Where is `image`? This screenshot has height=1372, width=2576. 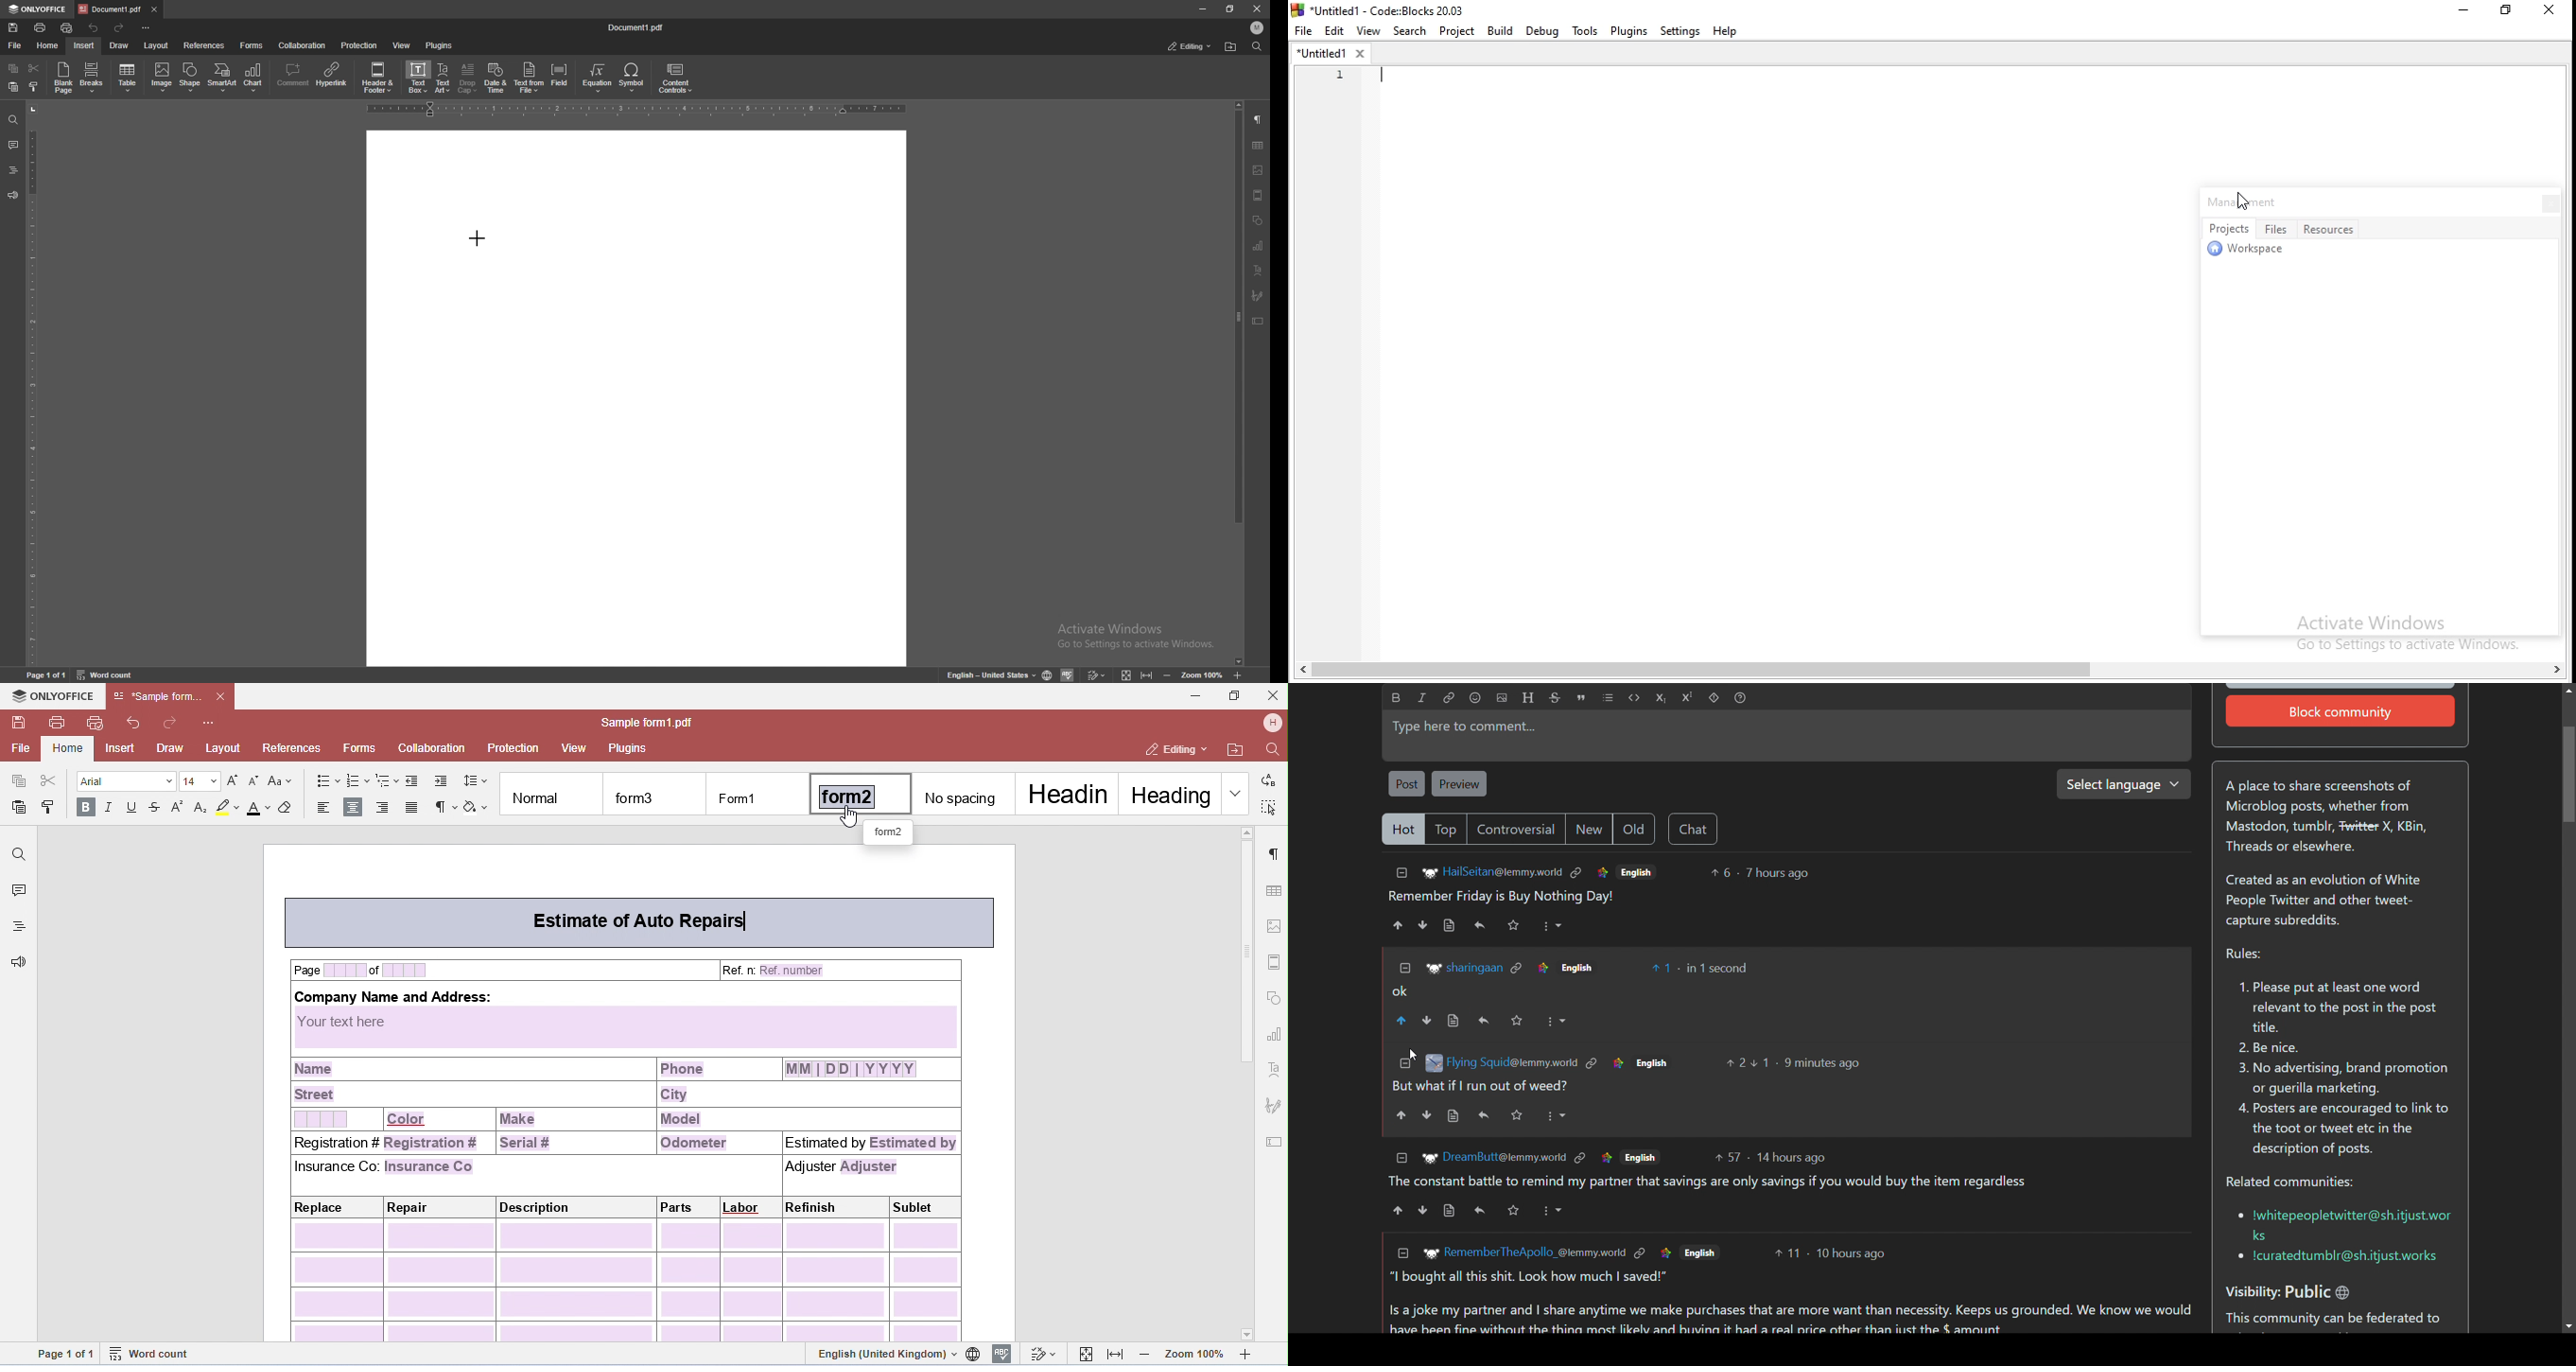
image is located at coordinates (1432, 968).